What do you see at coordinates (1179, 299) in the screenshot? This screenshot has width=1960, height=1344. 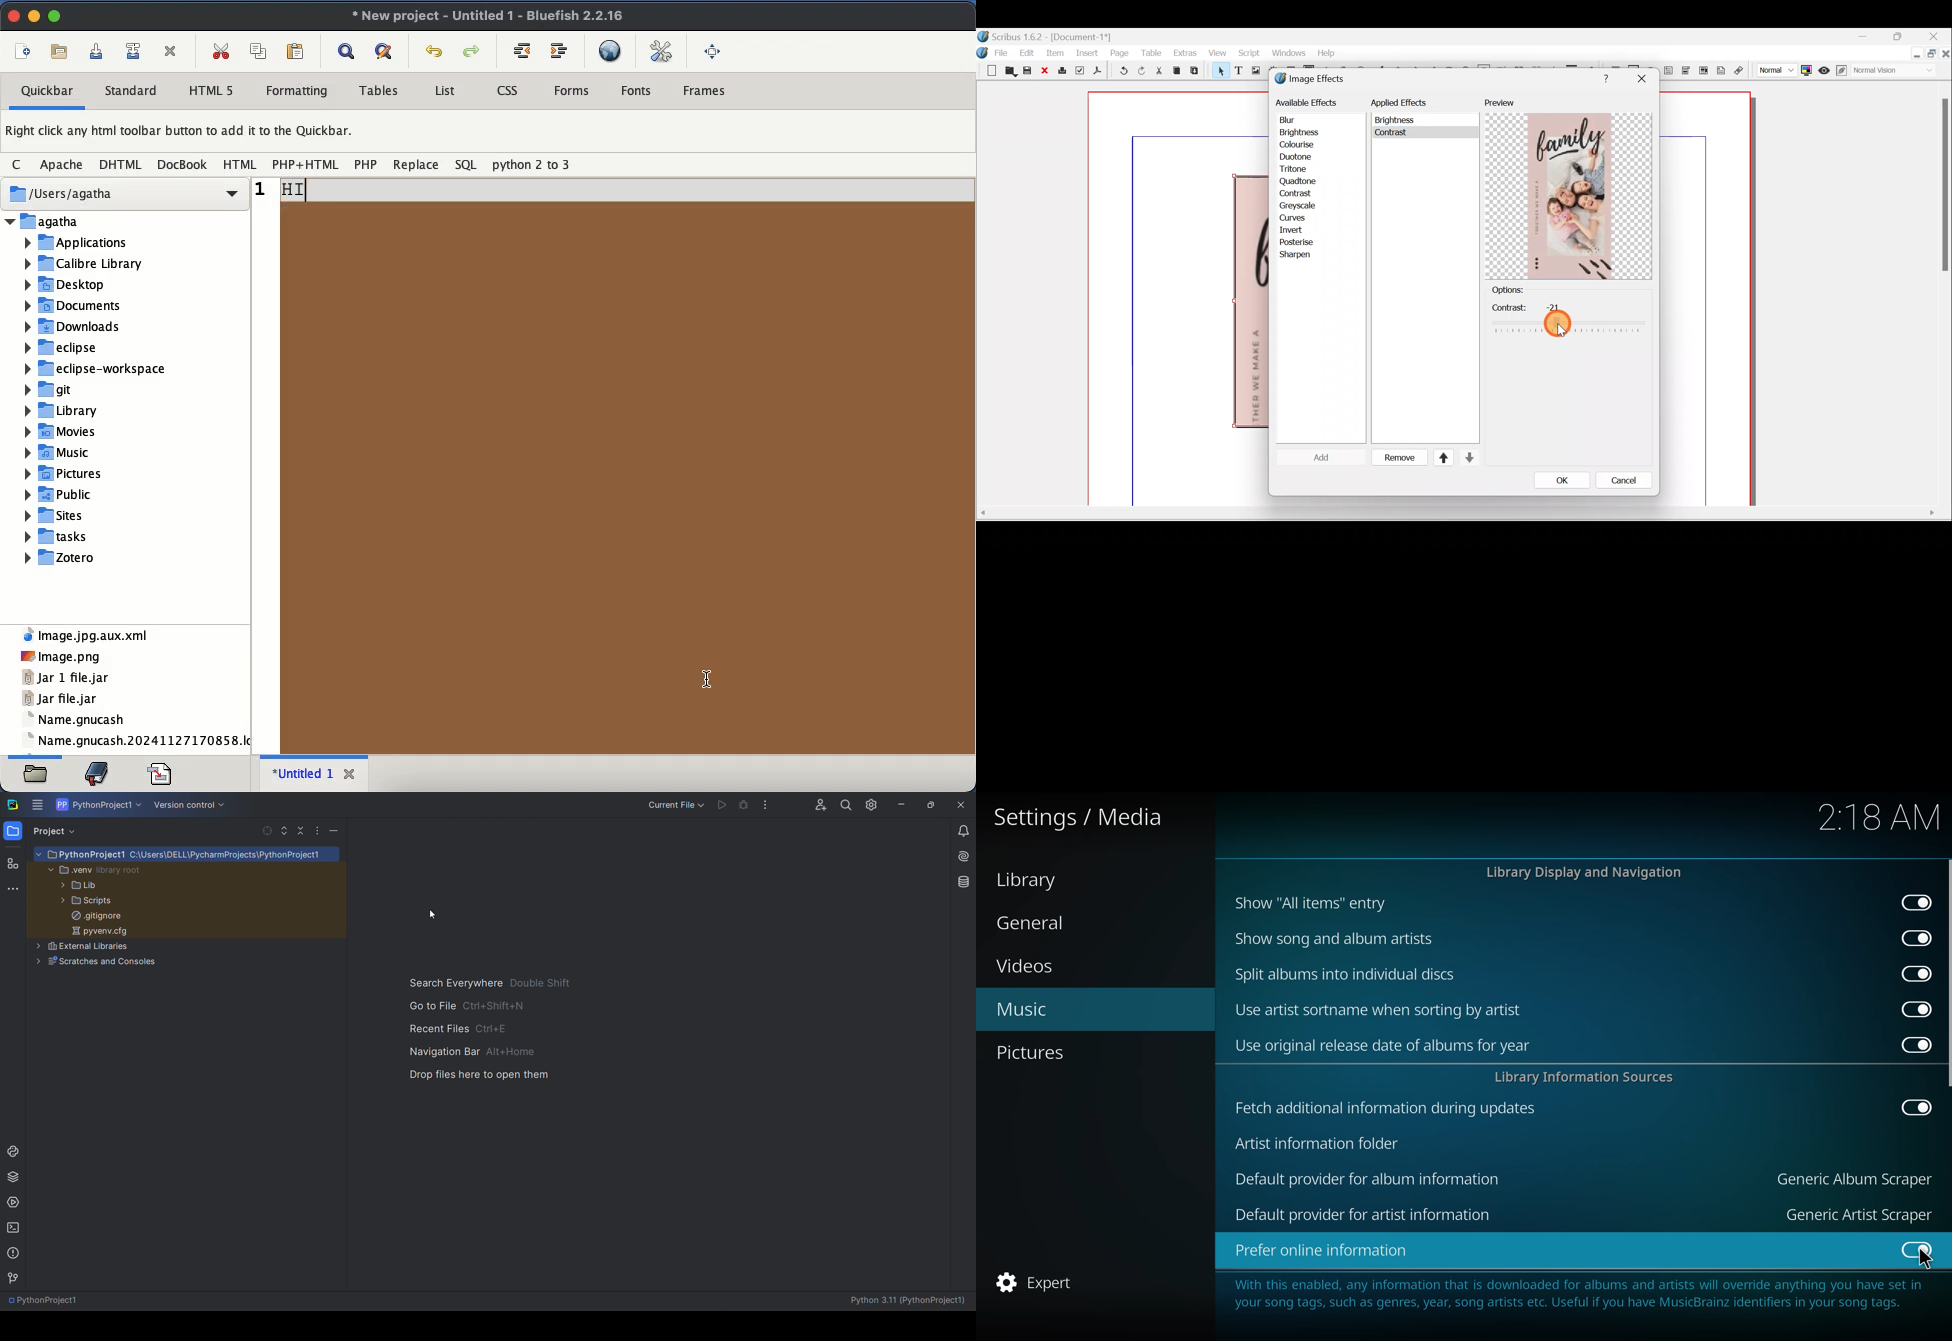 I see `Canvas` at bounding box center [1179, 299].